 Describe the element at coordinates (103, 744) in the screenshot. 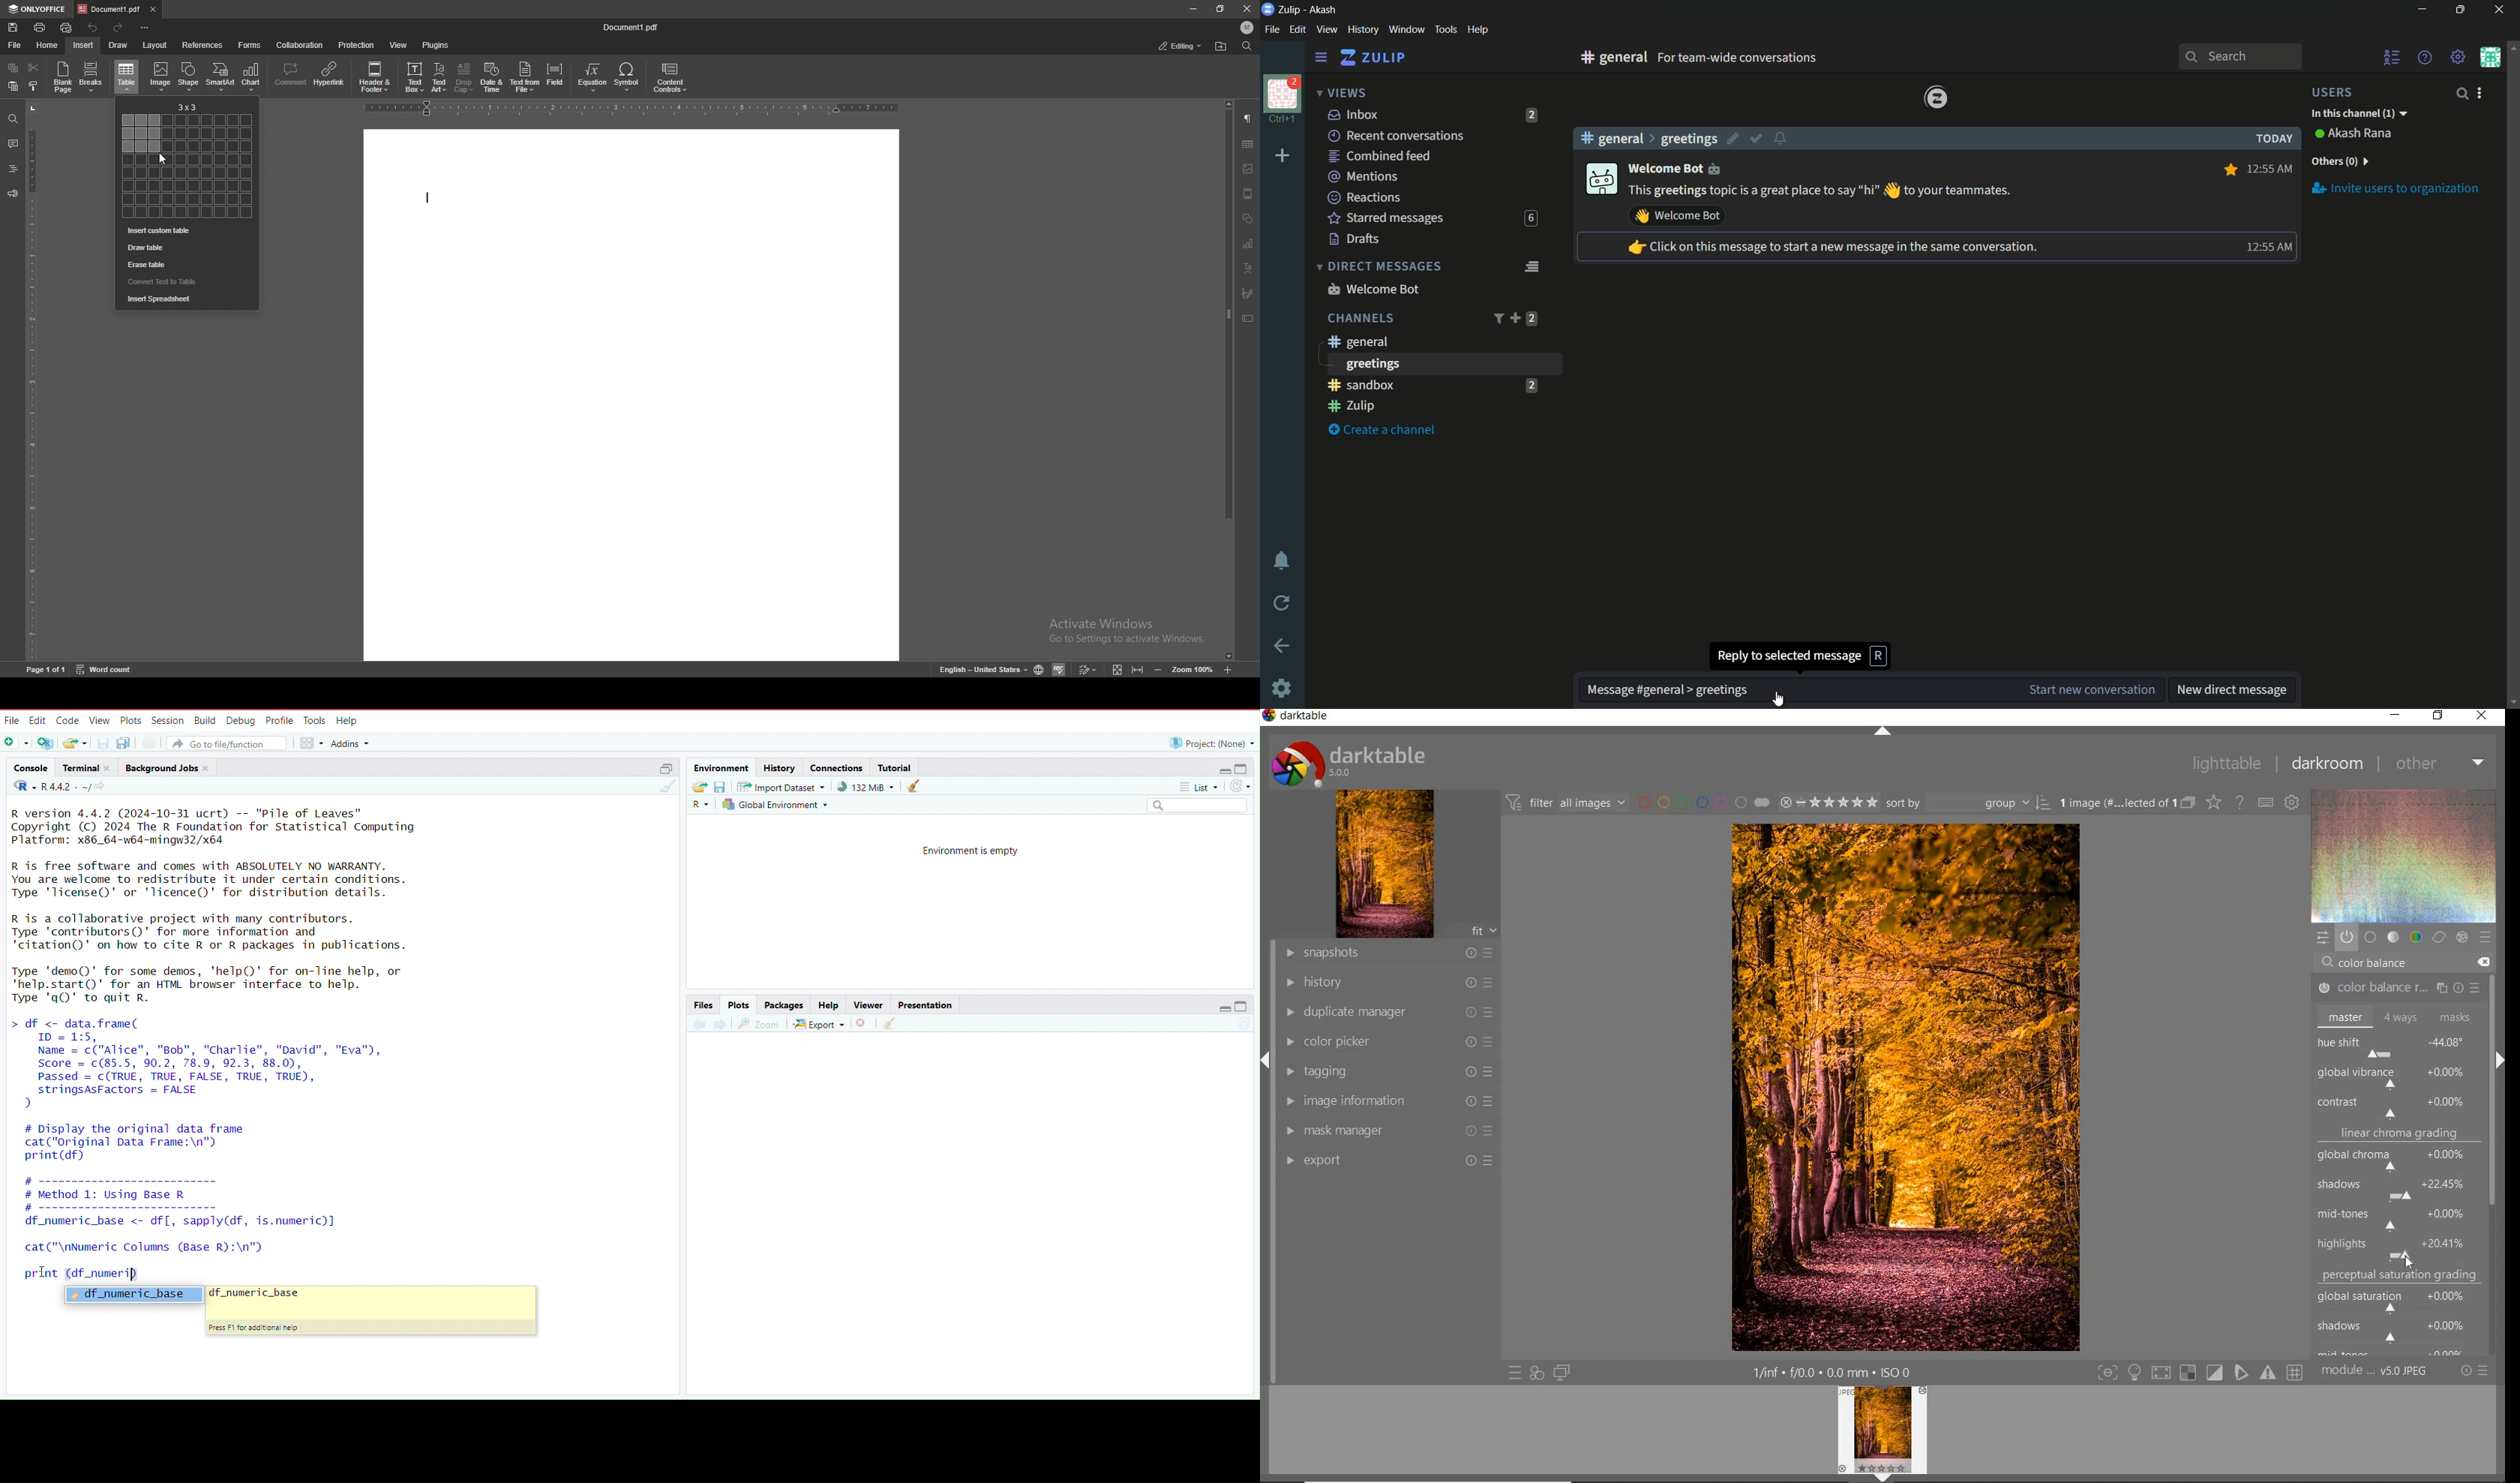

I see `save current document` at that location.